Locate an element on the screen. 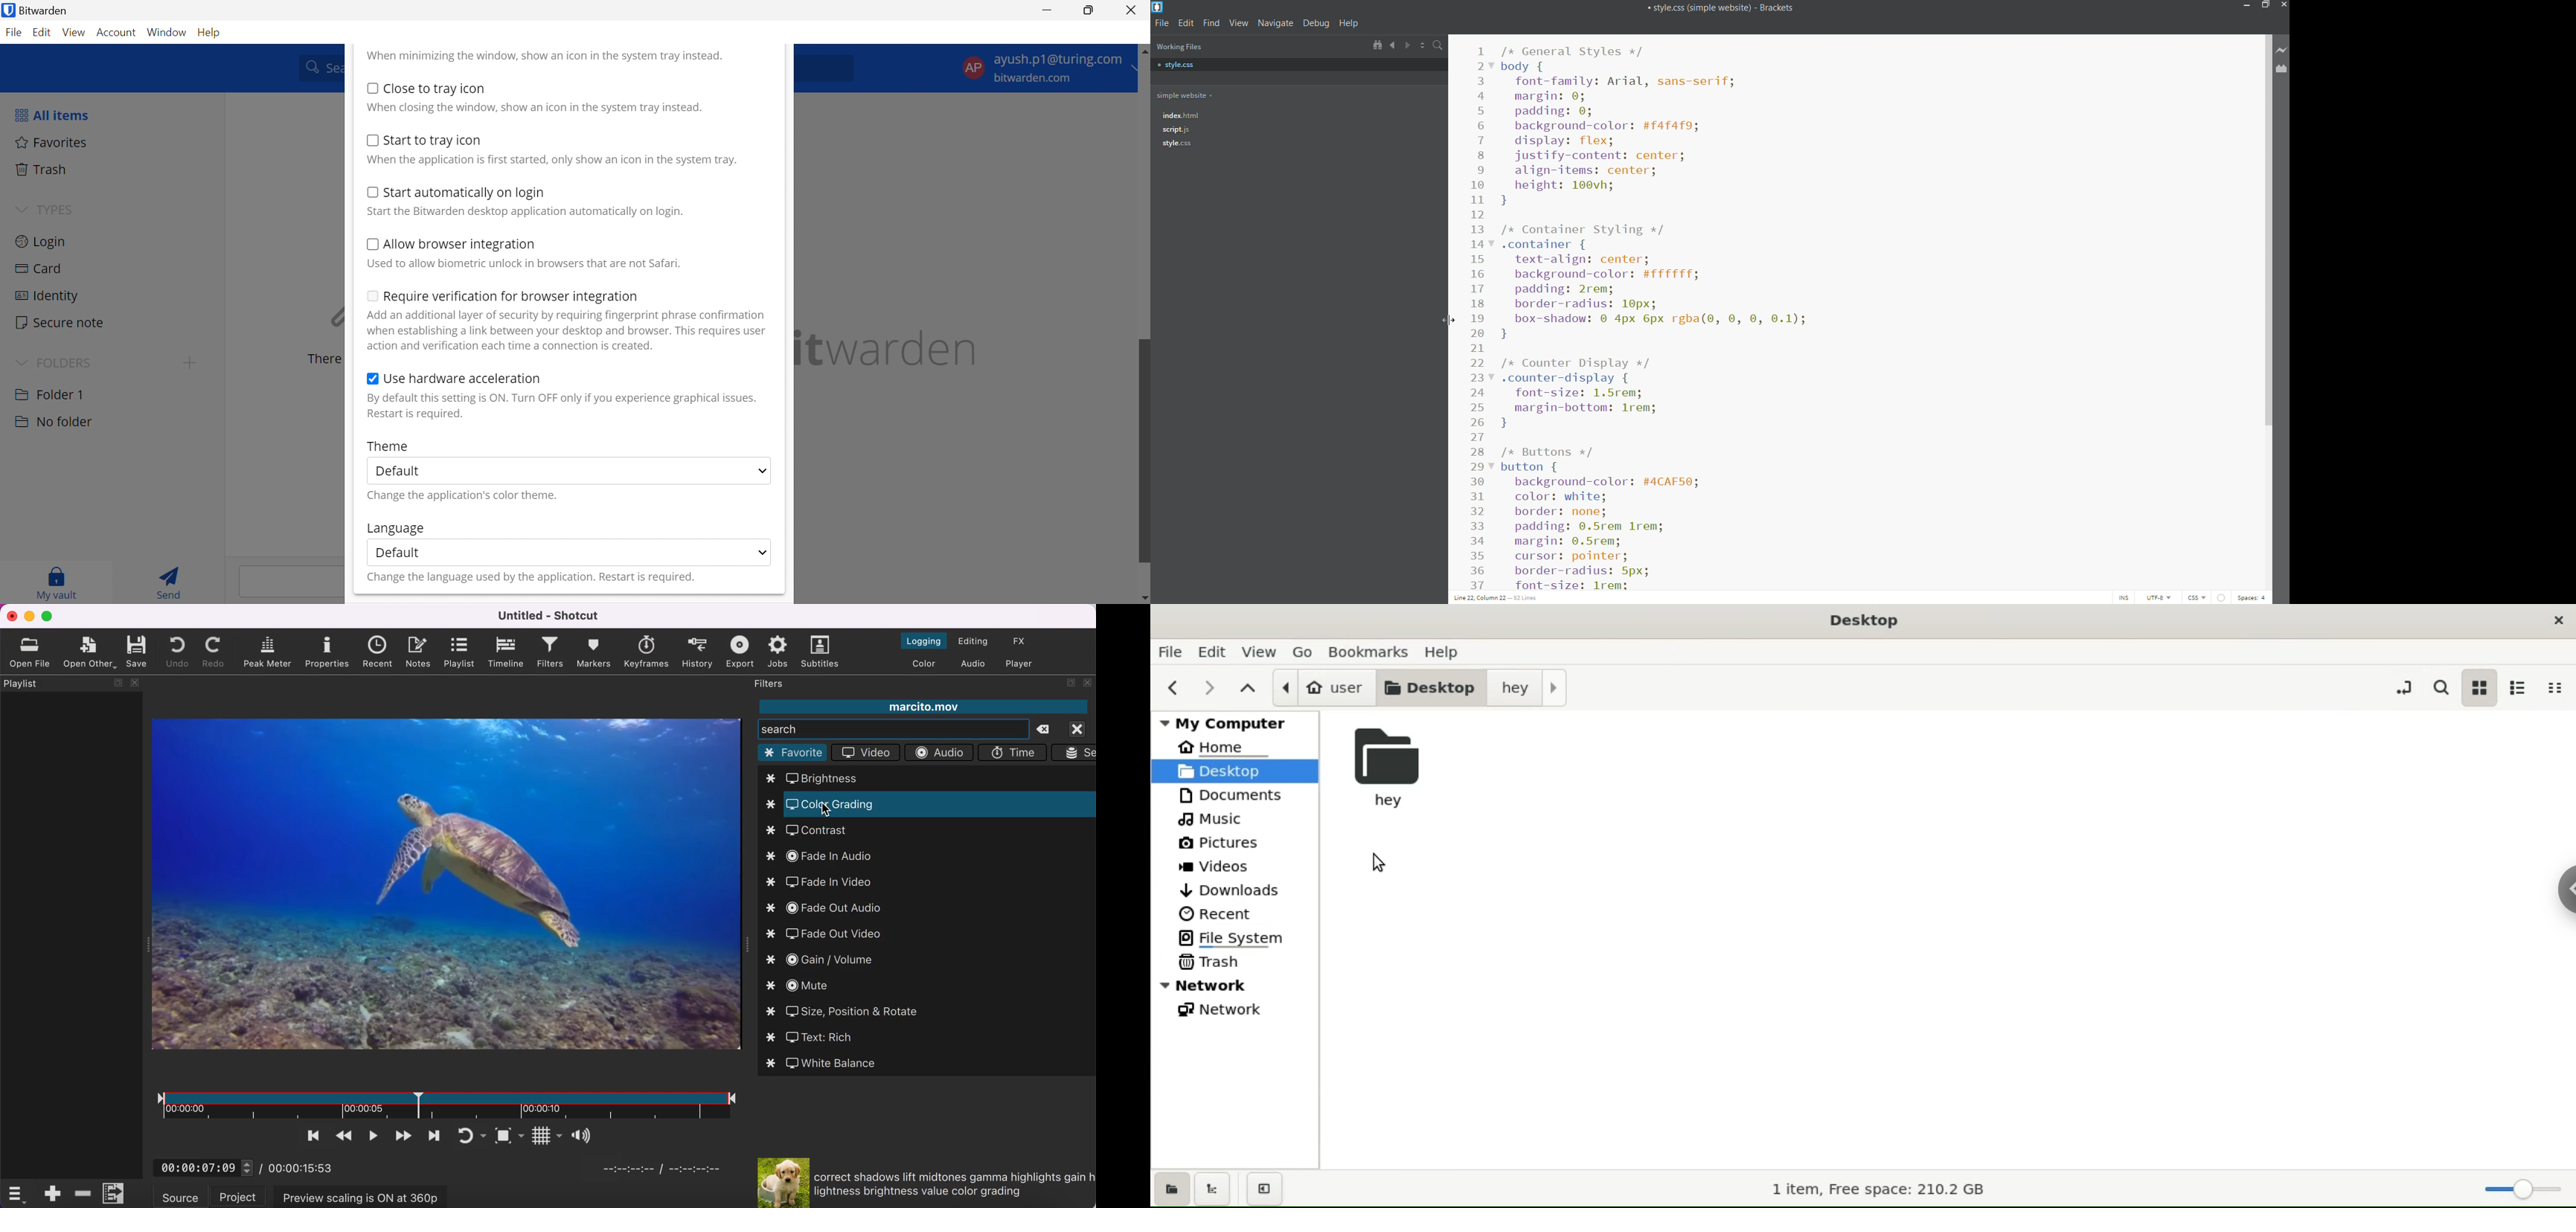 Image resolution: width=2576 pixels, height=1232 pixels. Start automatically on login is located at coordinates (465, 193).